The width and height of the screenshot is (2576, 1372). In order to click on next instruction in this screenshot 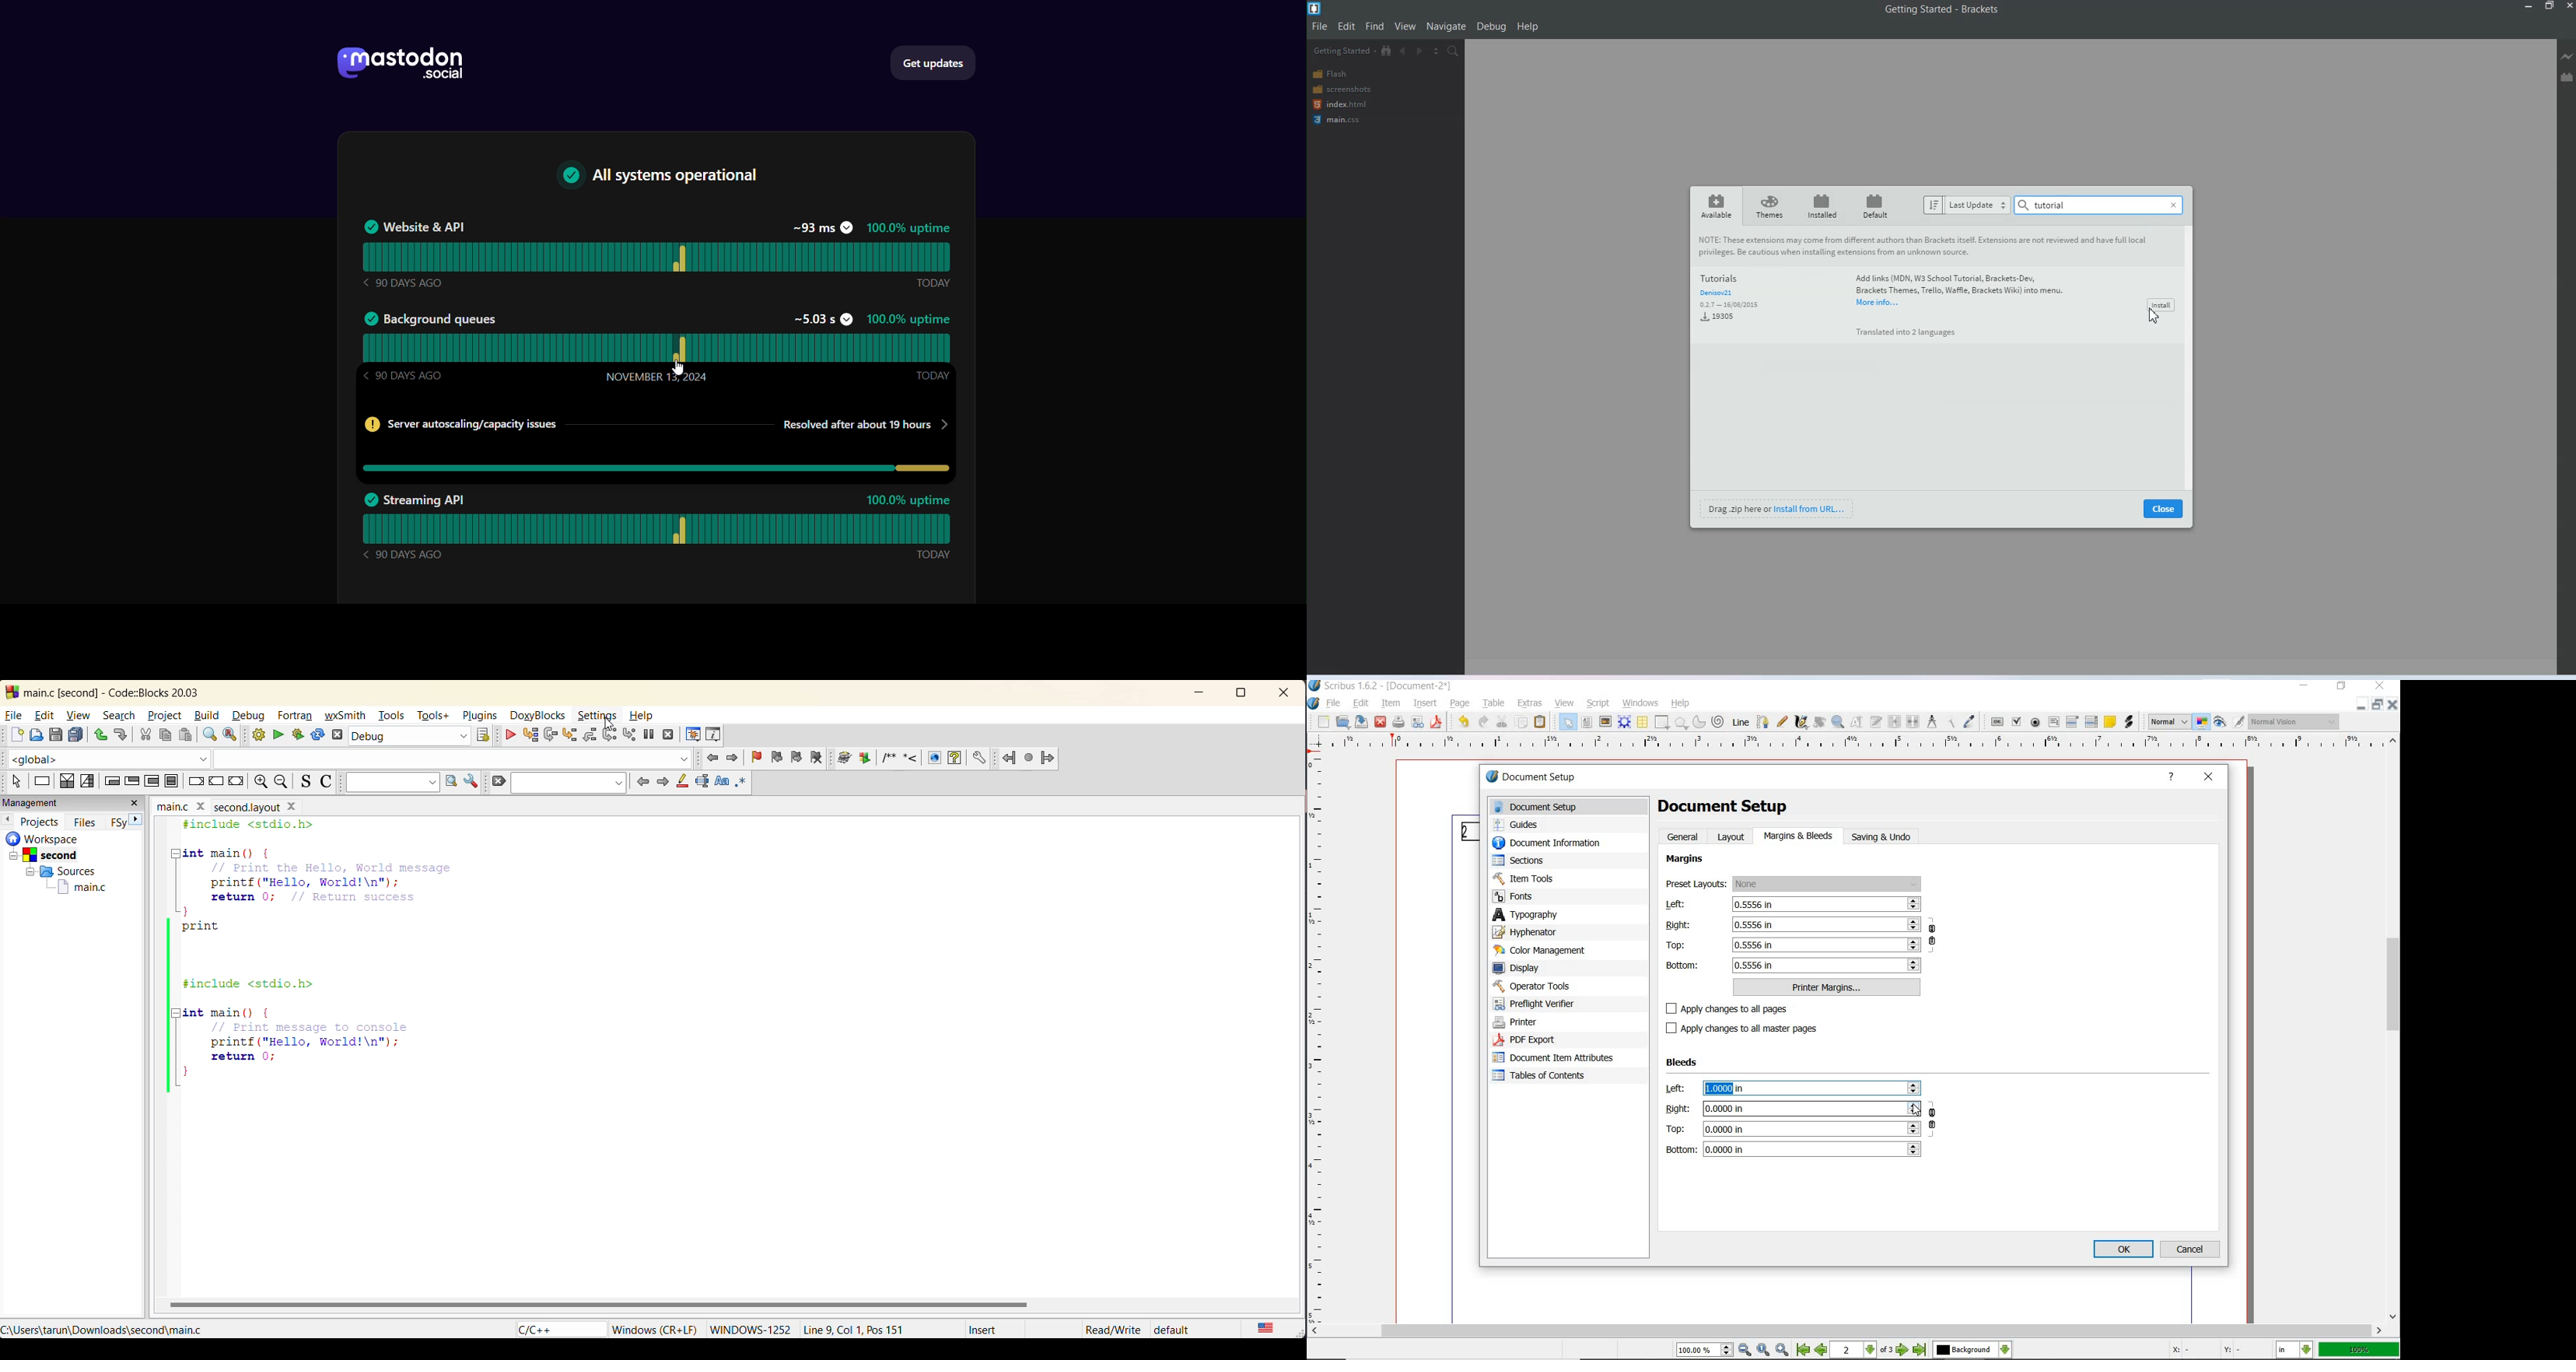, I will do `click(611, 736)`.